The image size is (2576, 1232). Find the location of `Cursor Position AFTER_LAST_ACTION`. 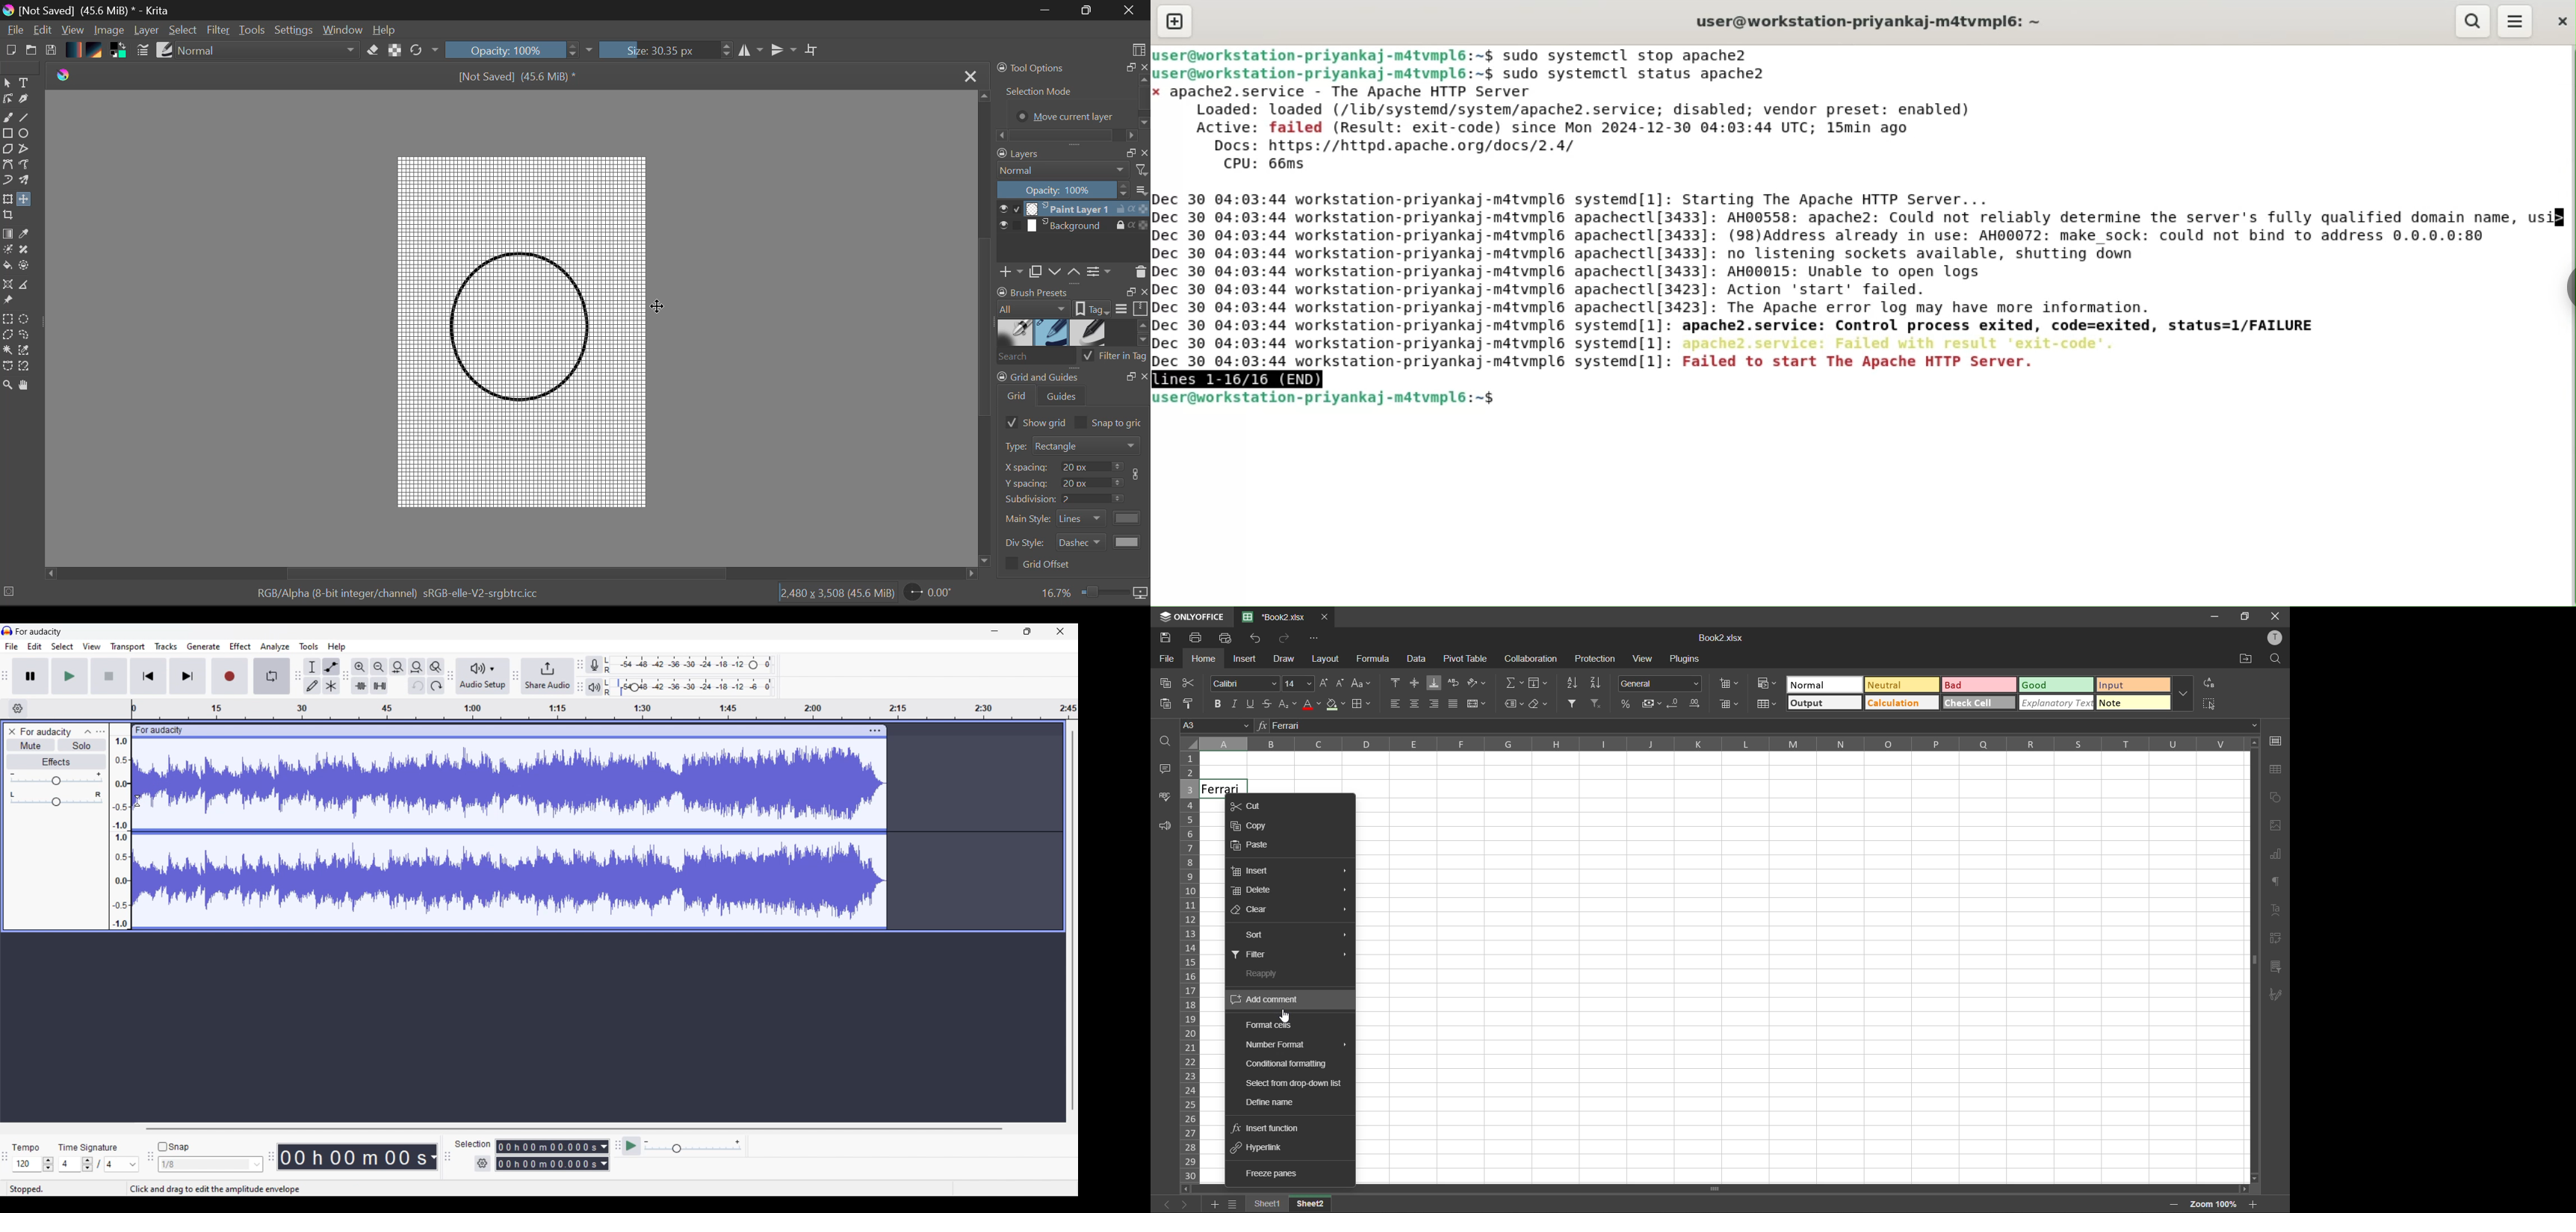

Cursor Position AFTER_LAST_ACTION is located at coordinates (658, 307).